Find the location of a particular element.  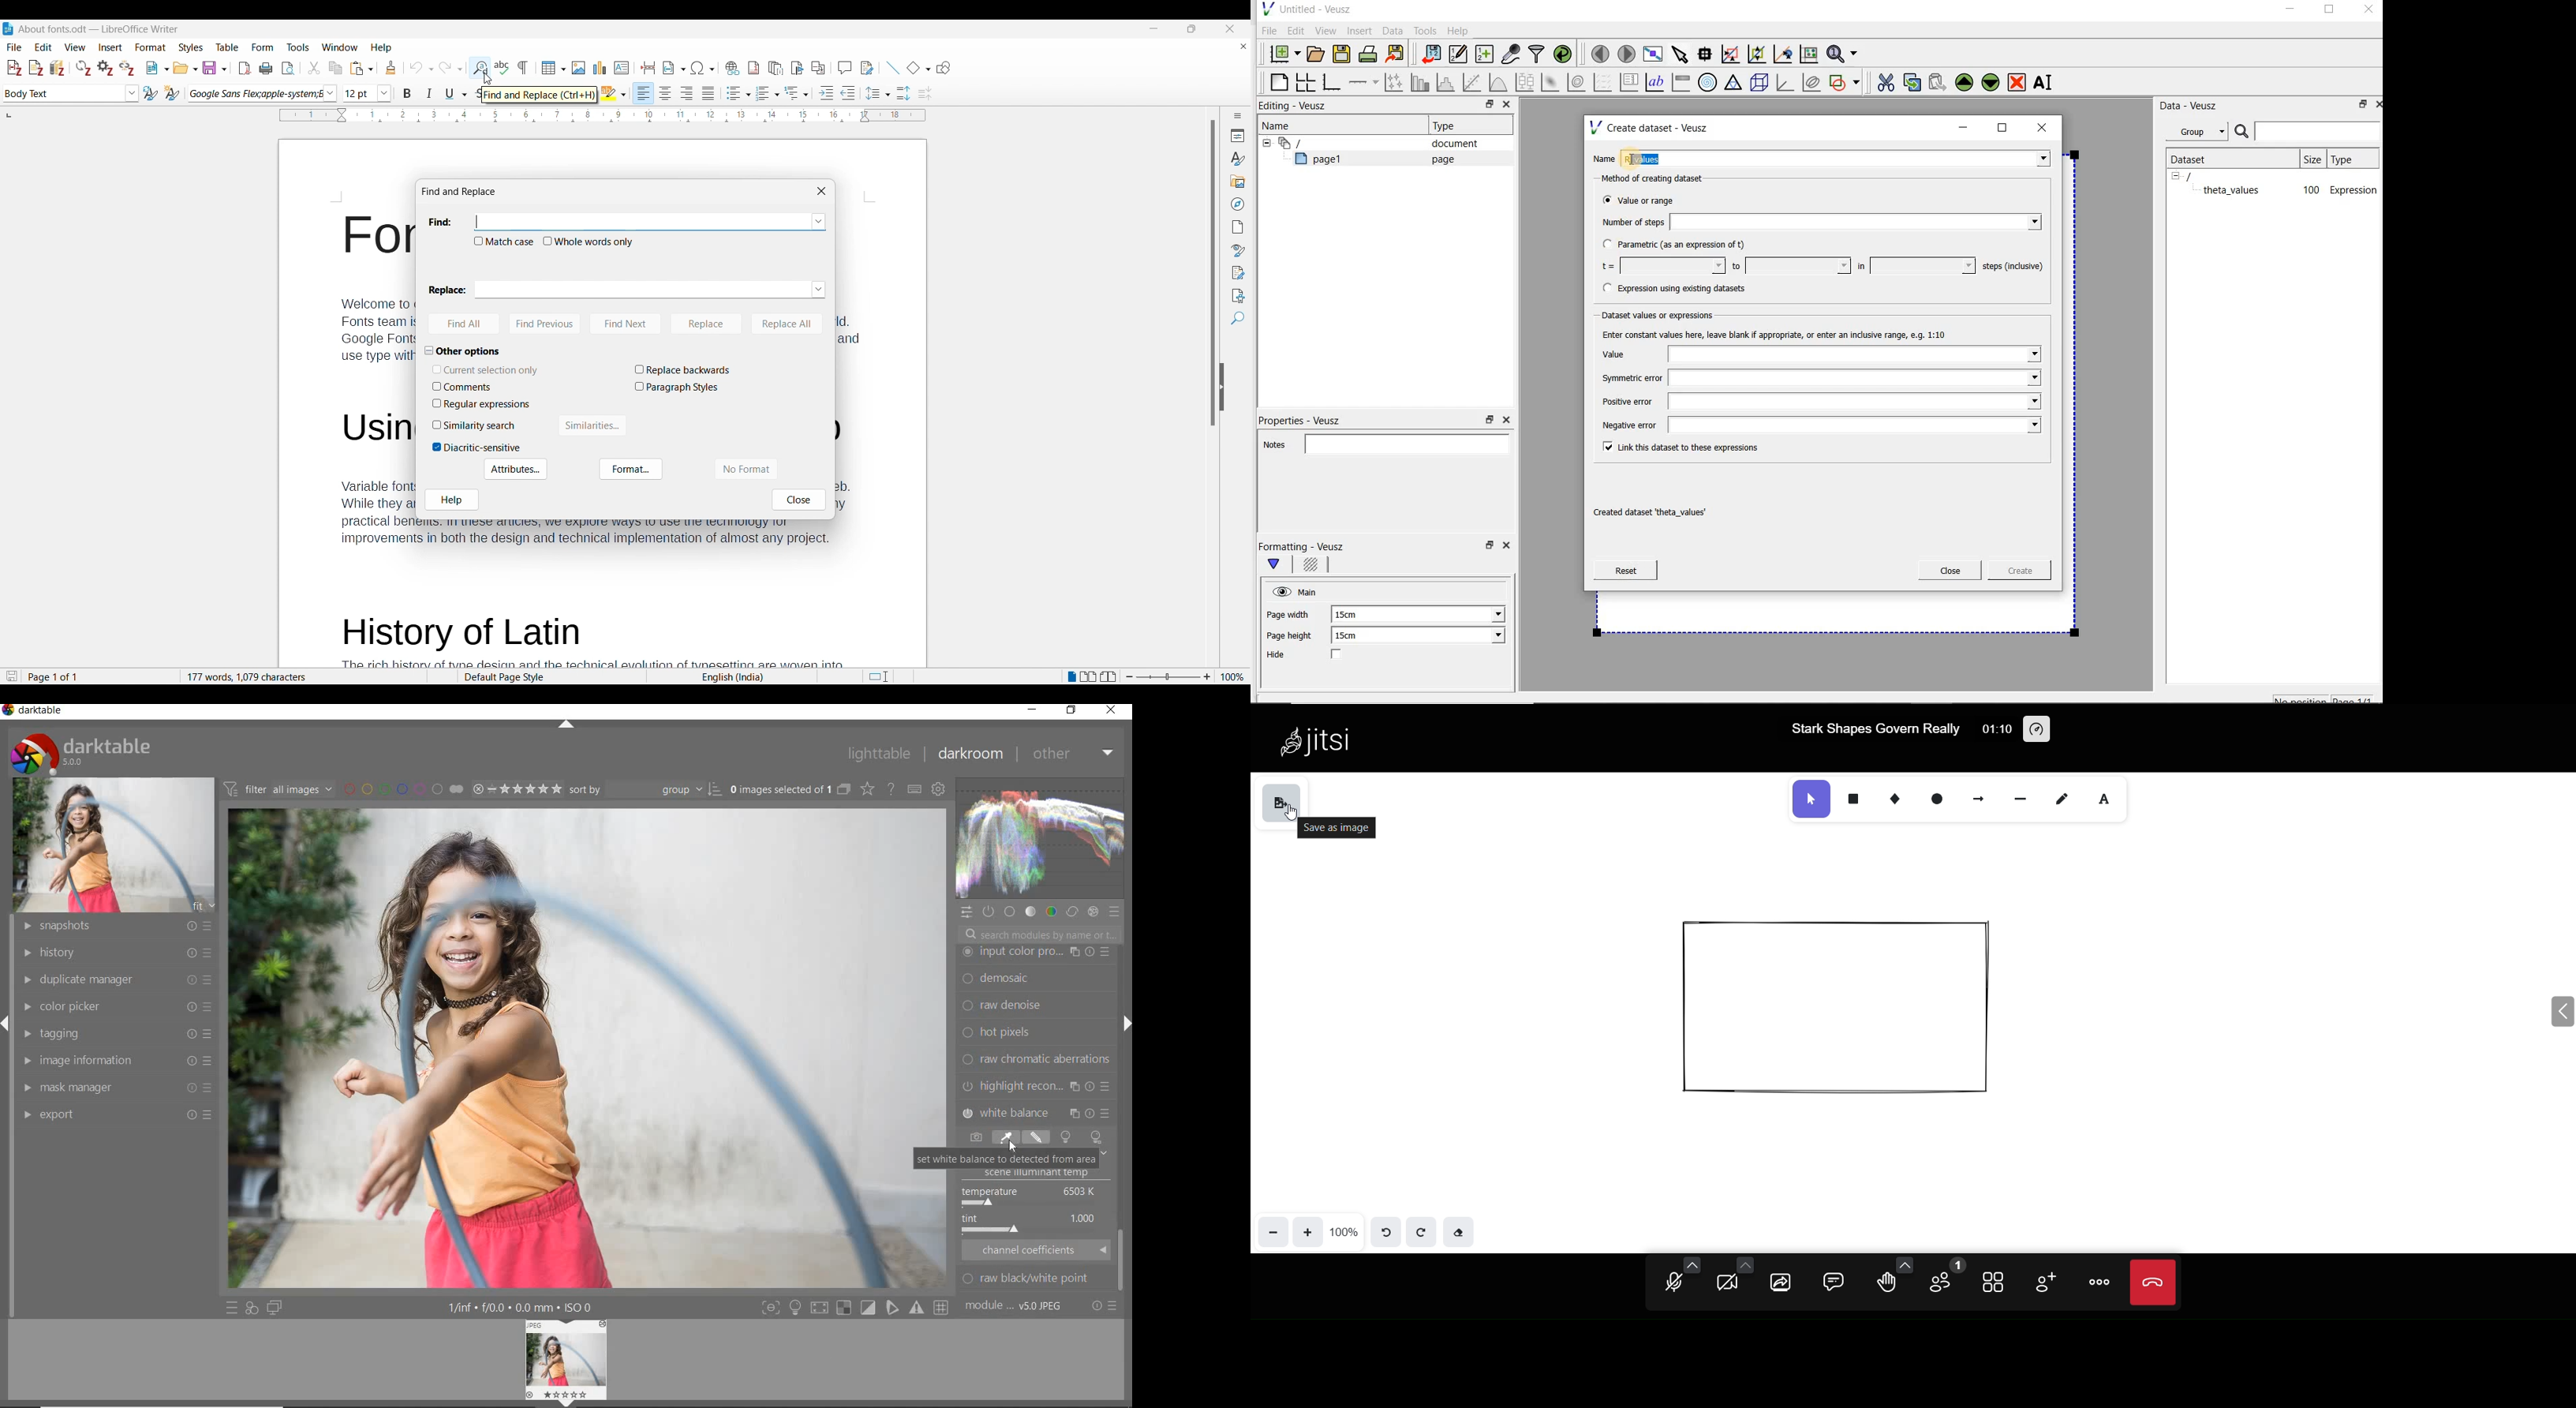

Window title is located at coordinates (460, 192).